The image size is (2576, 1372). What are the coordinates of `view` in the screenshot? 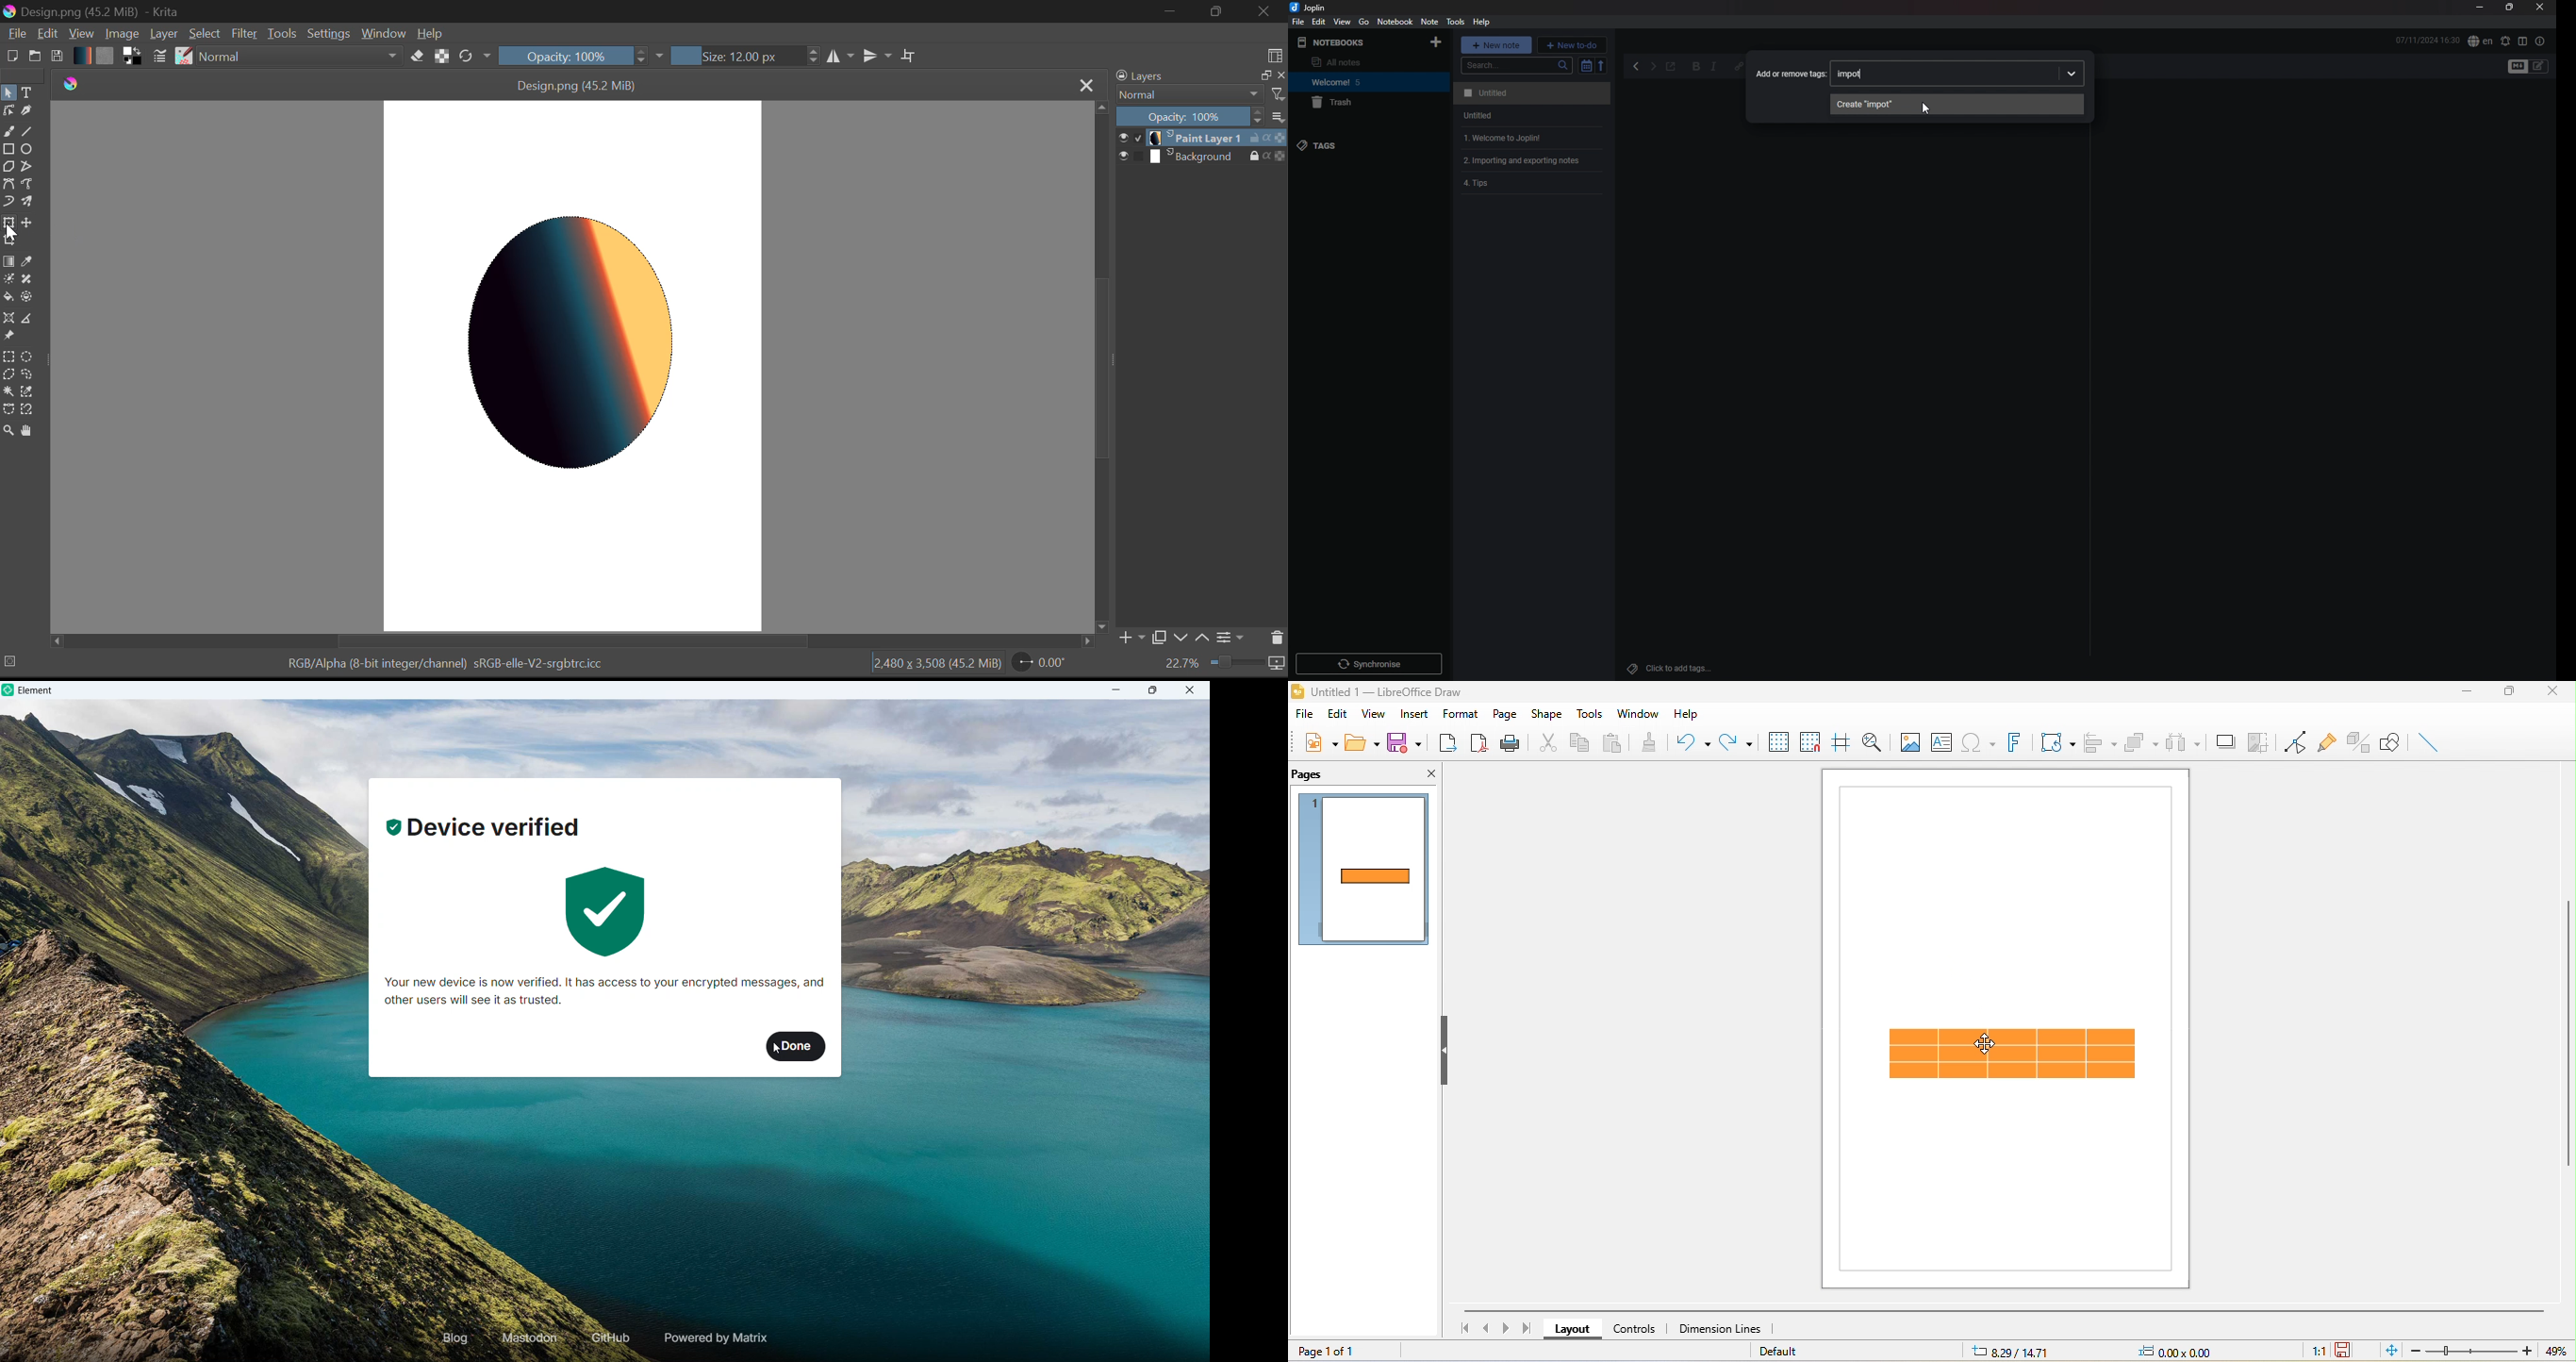 It's located at (1343, 22).